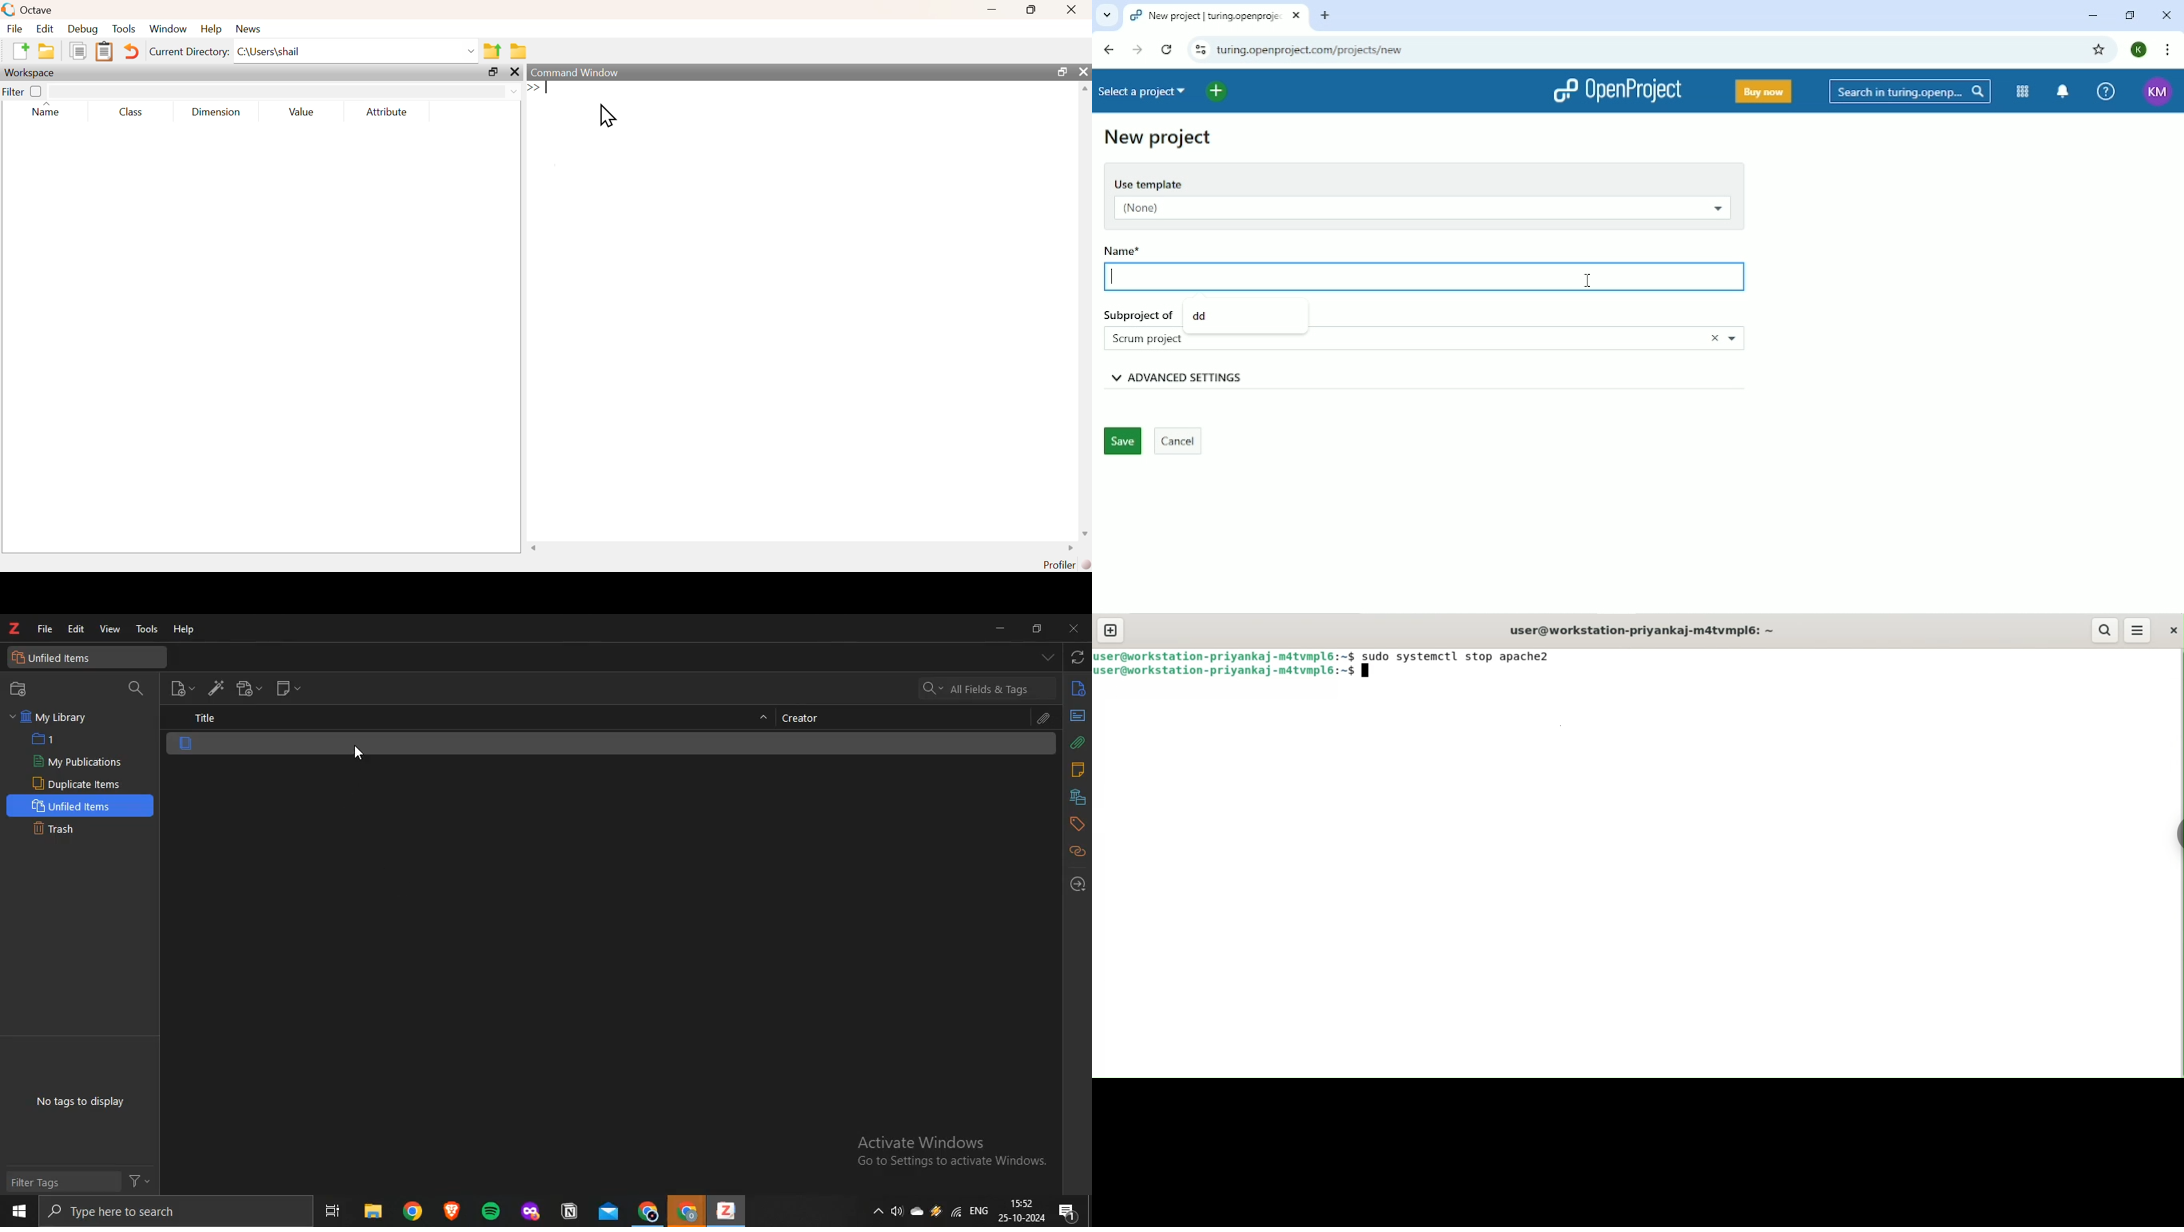 Image resolution: width=2184 pixels, height=1232 pixels. I want to click on sync with zotero.org, so click(1078, 656).